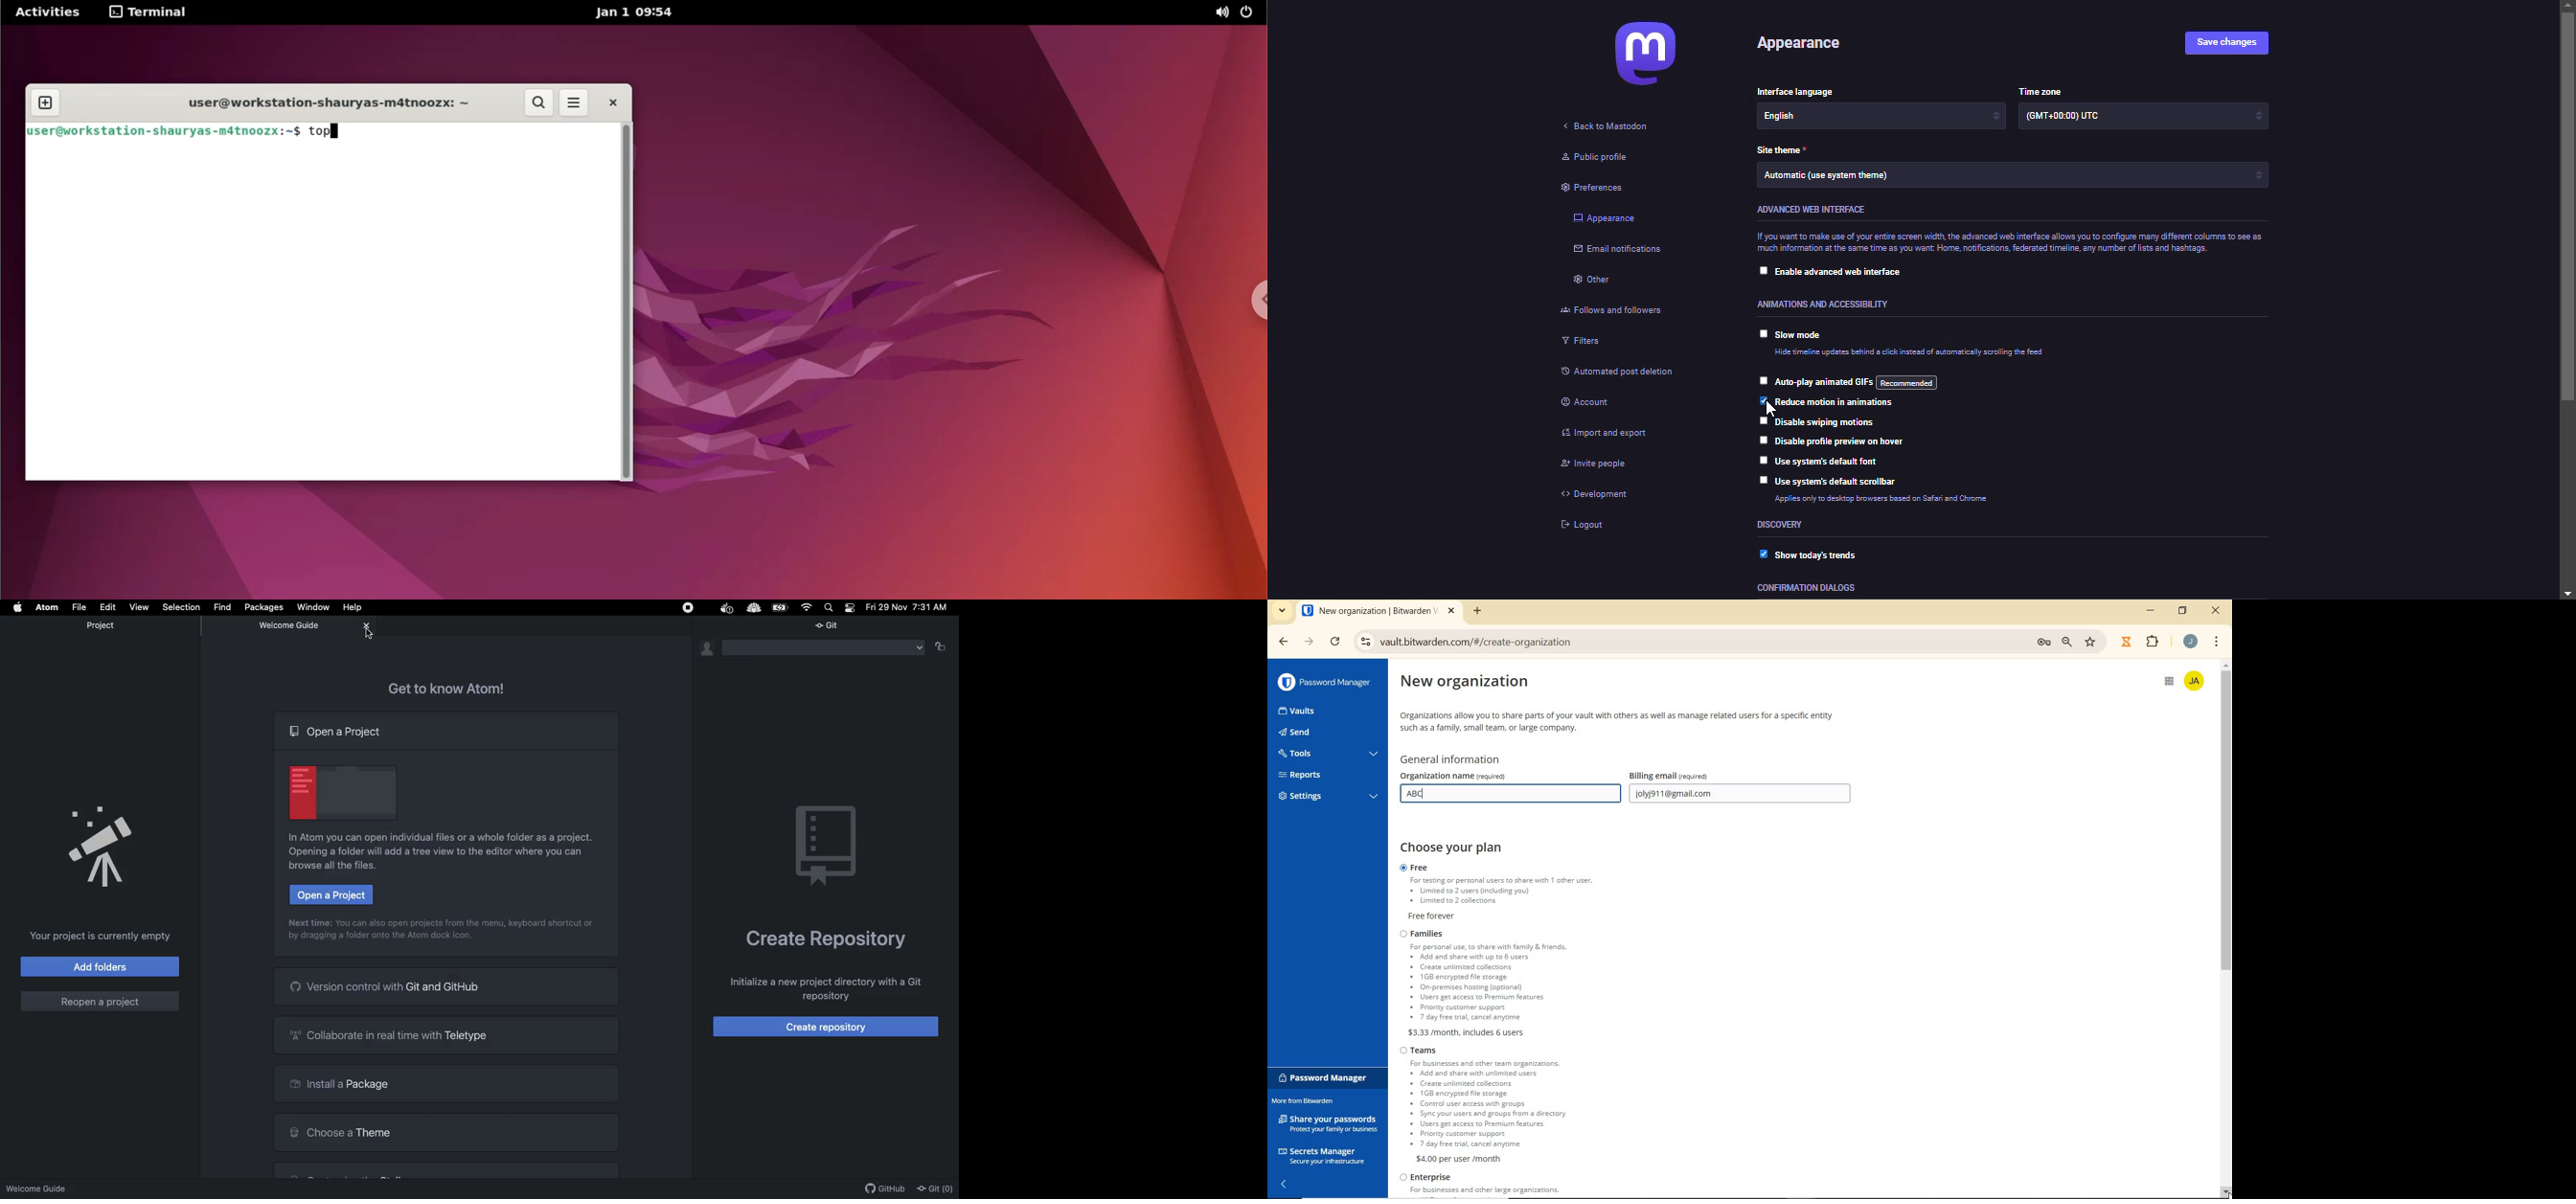 The width and height of the screenshot is (2576, 1204). Describe the element at coordinates (1800, 336) in the screenshot. I see `slow mode` at that location.